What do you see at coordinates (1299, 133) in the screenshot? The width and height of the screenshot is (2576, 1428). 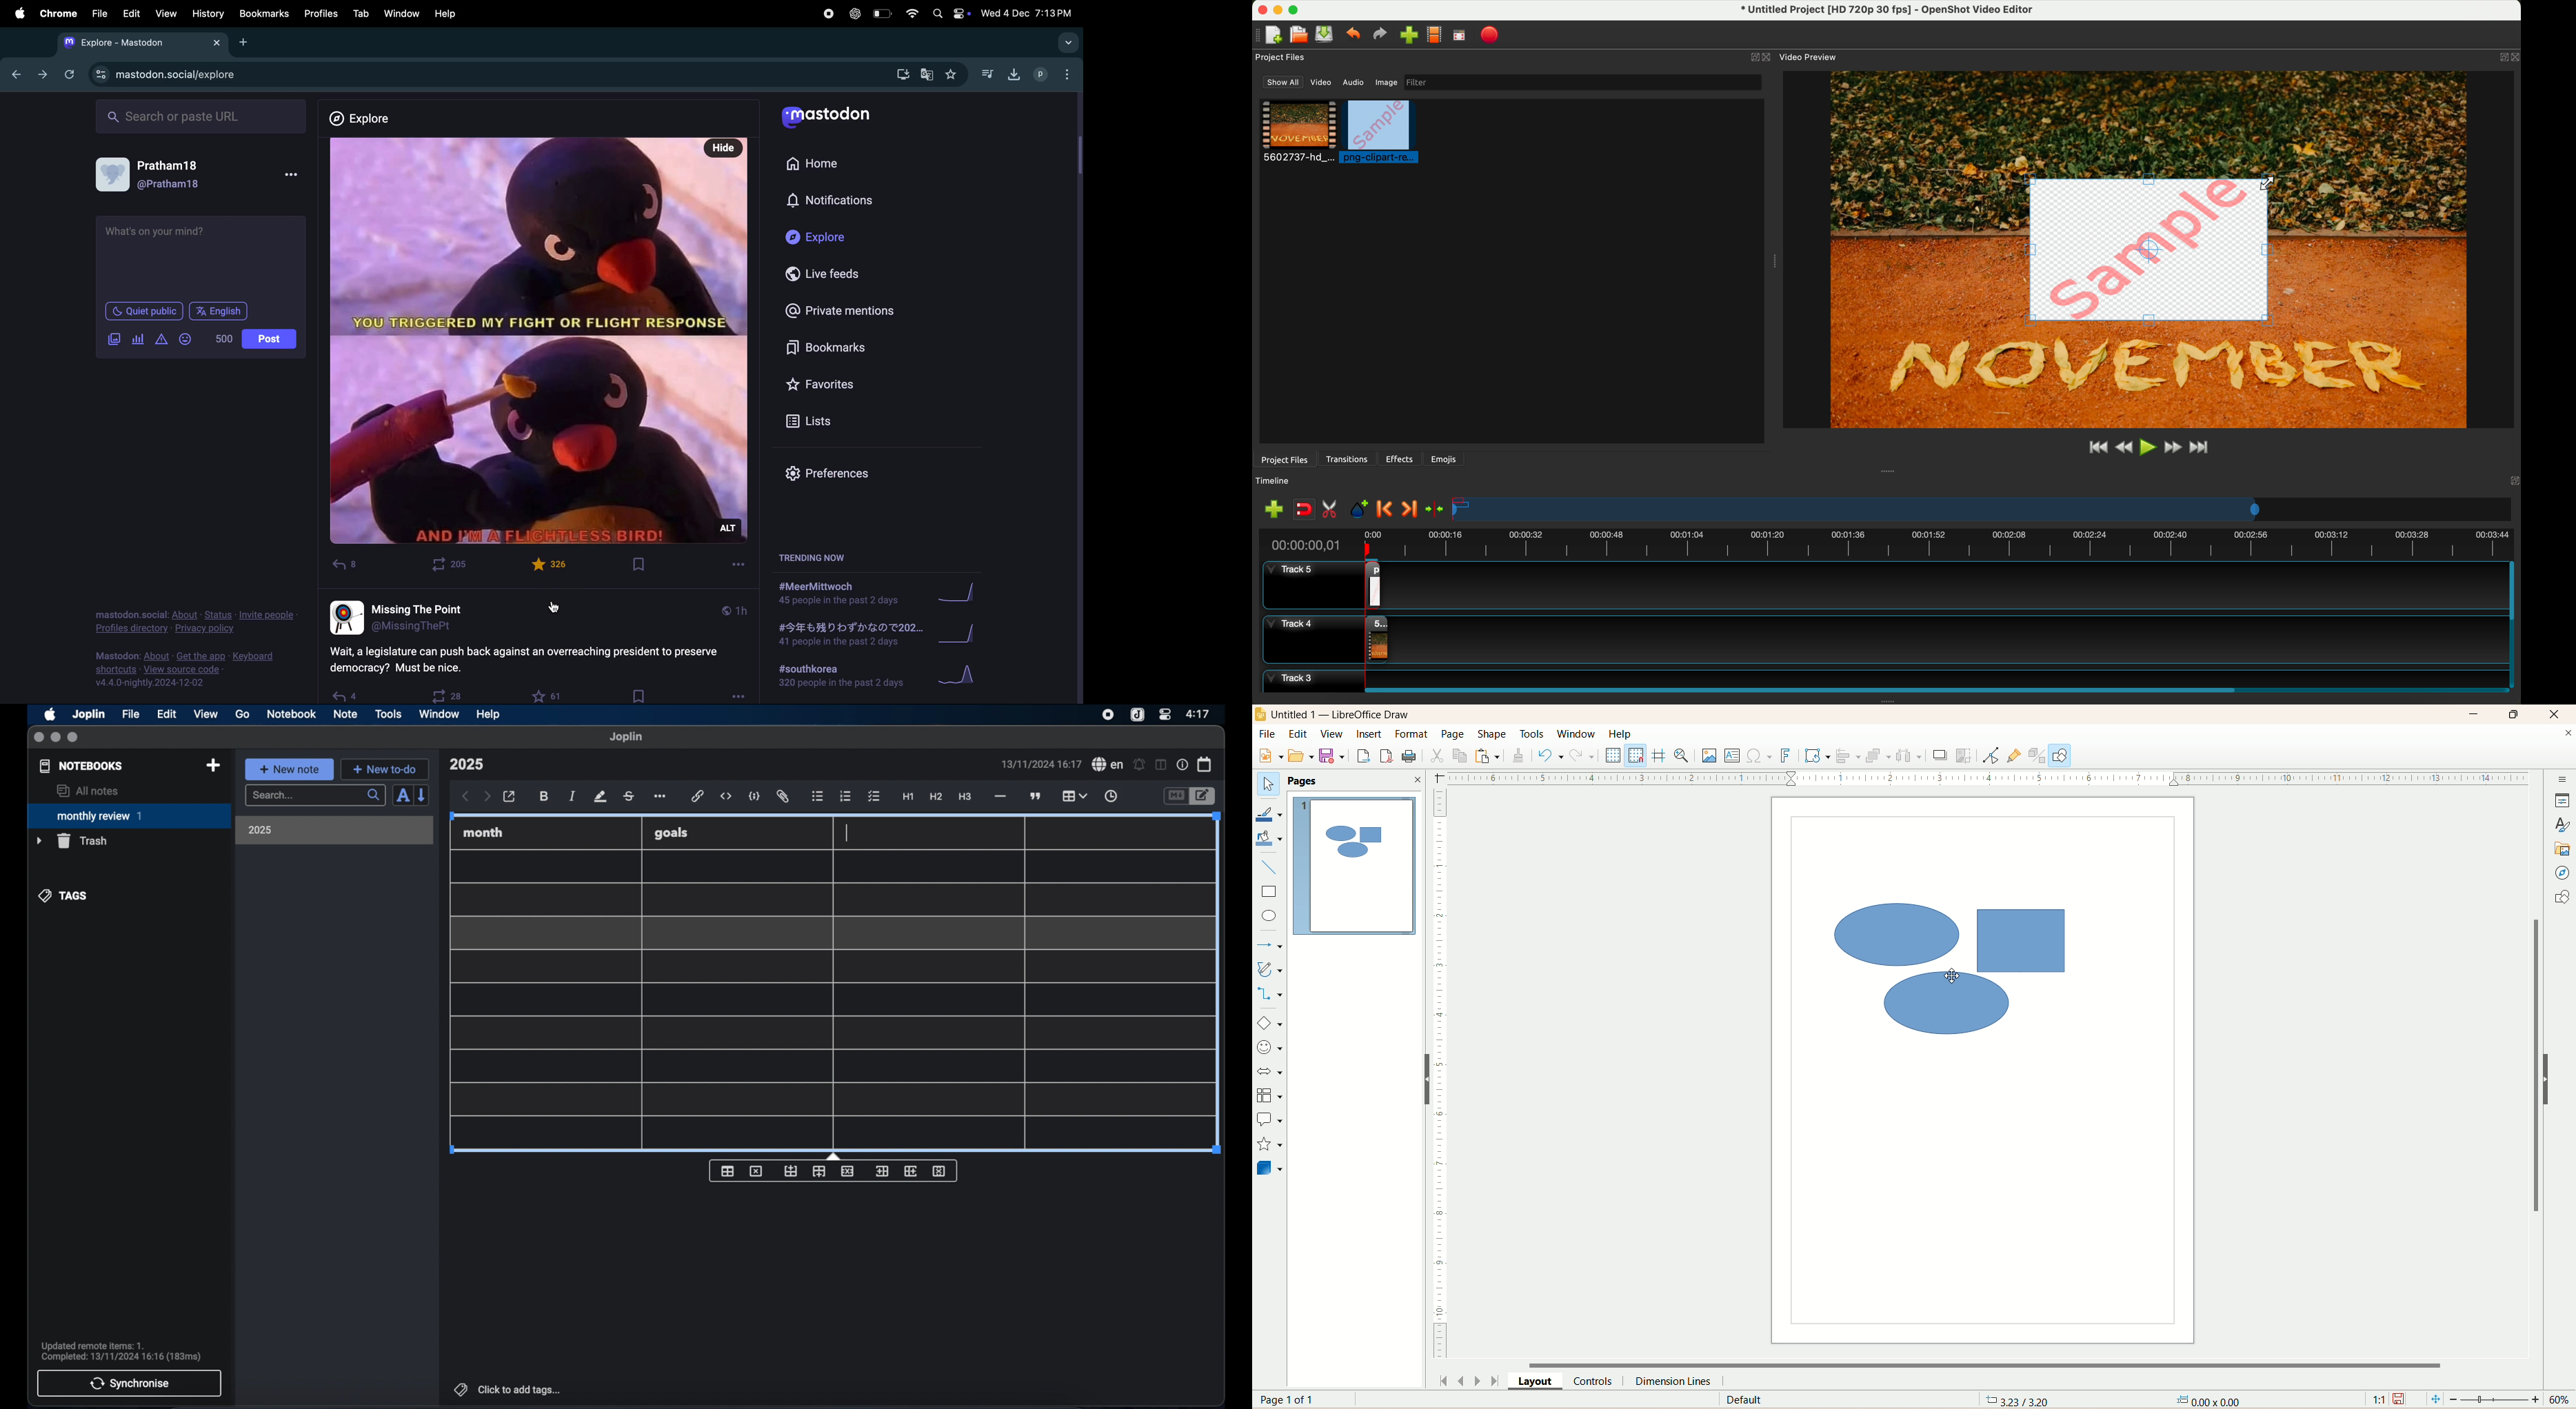 I see `video` at bounding box center [1299, 133].